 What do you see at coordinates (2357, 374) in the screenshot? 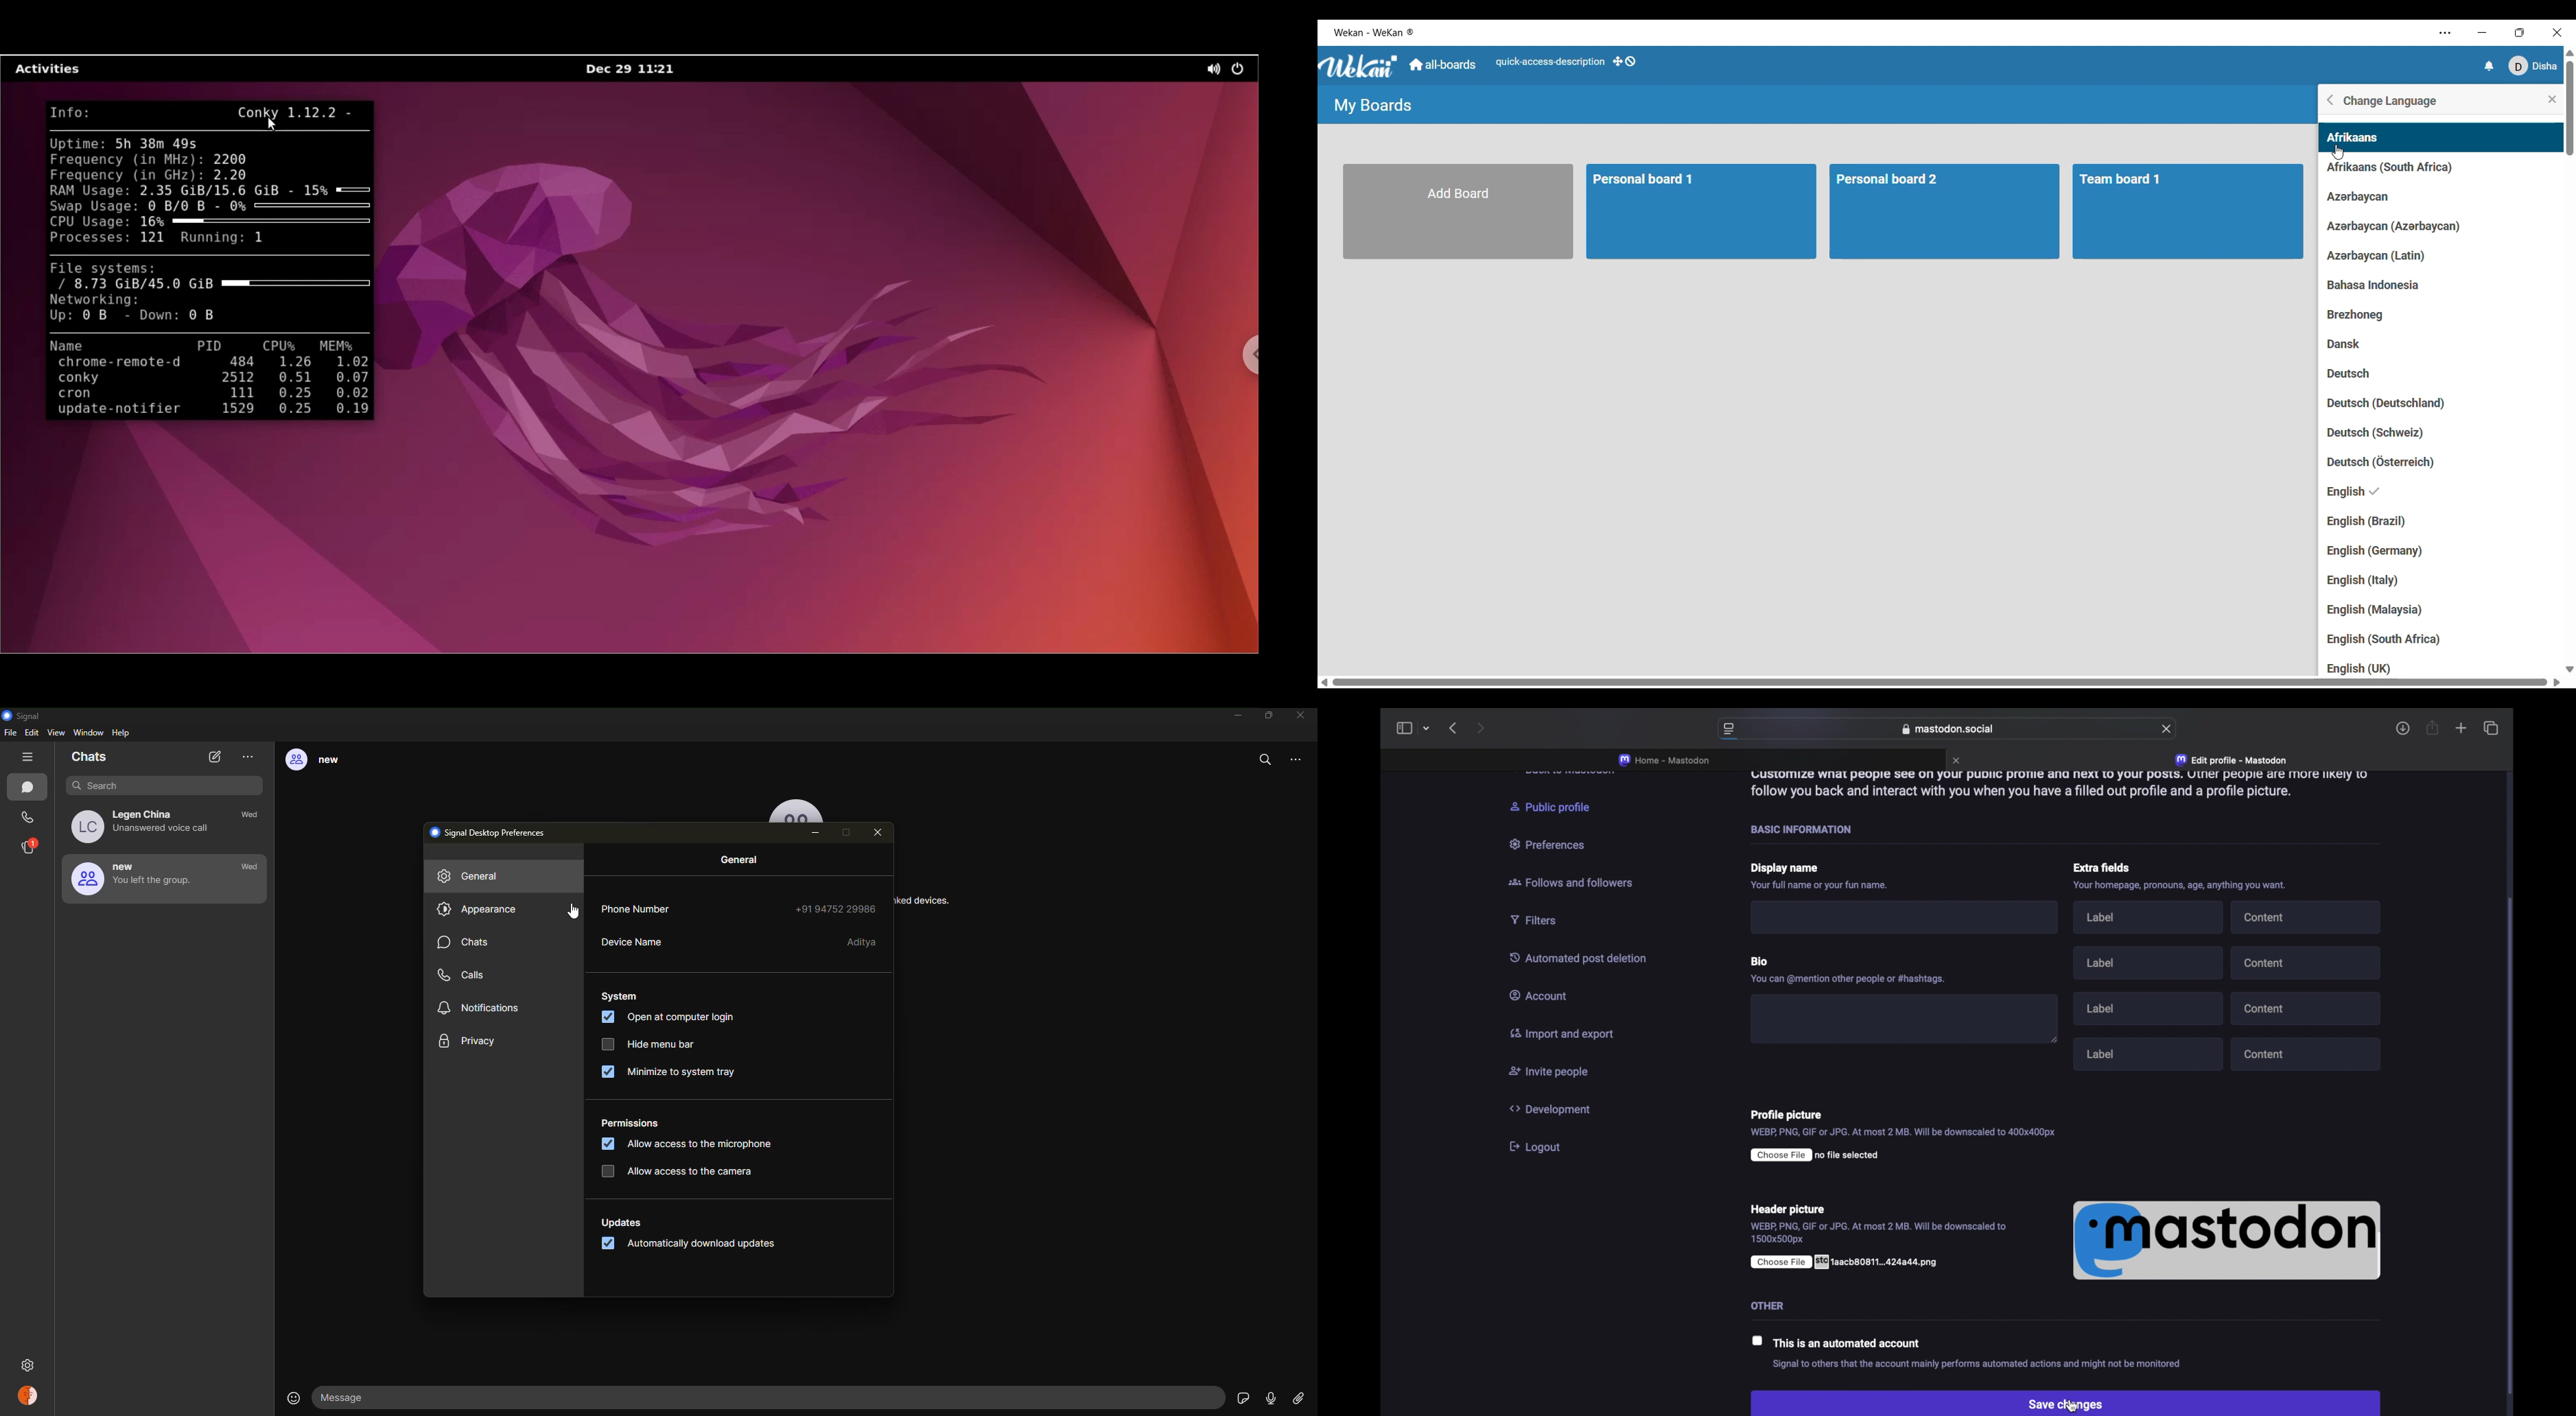
I see `Deutsch` at bounding box center [2357, 374].